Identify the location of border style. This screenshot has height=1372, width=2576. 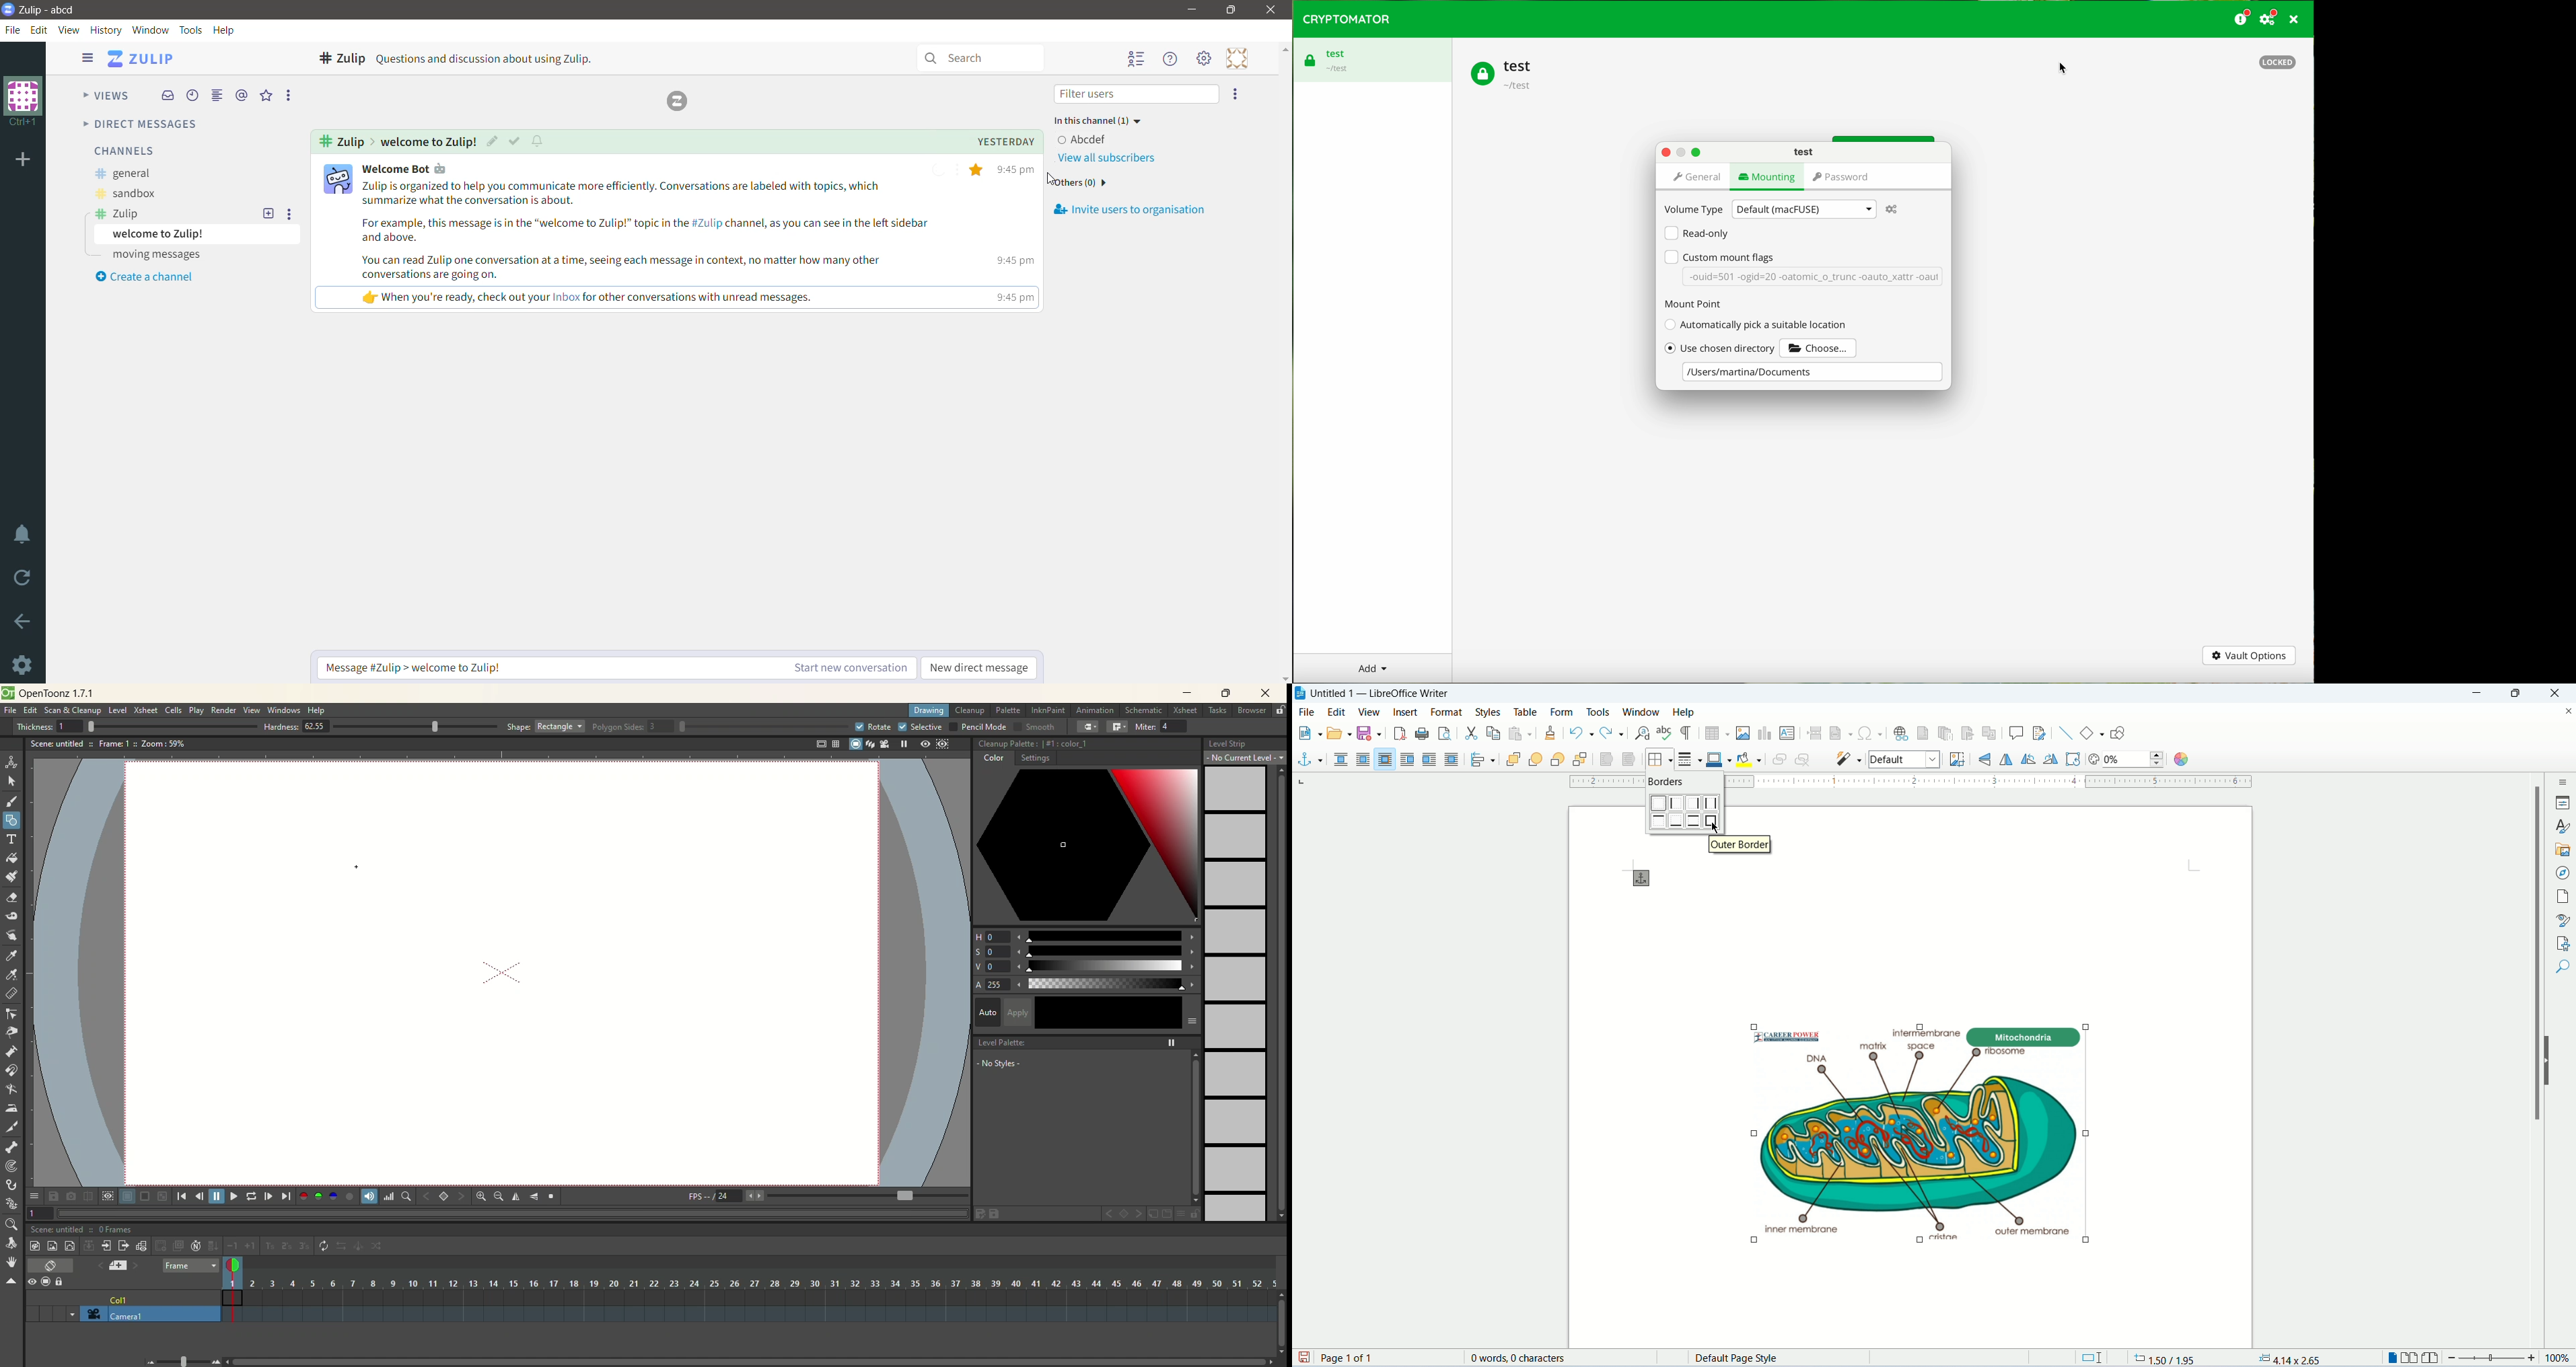
(1689, 758).